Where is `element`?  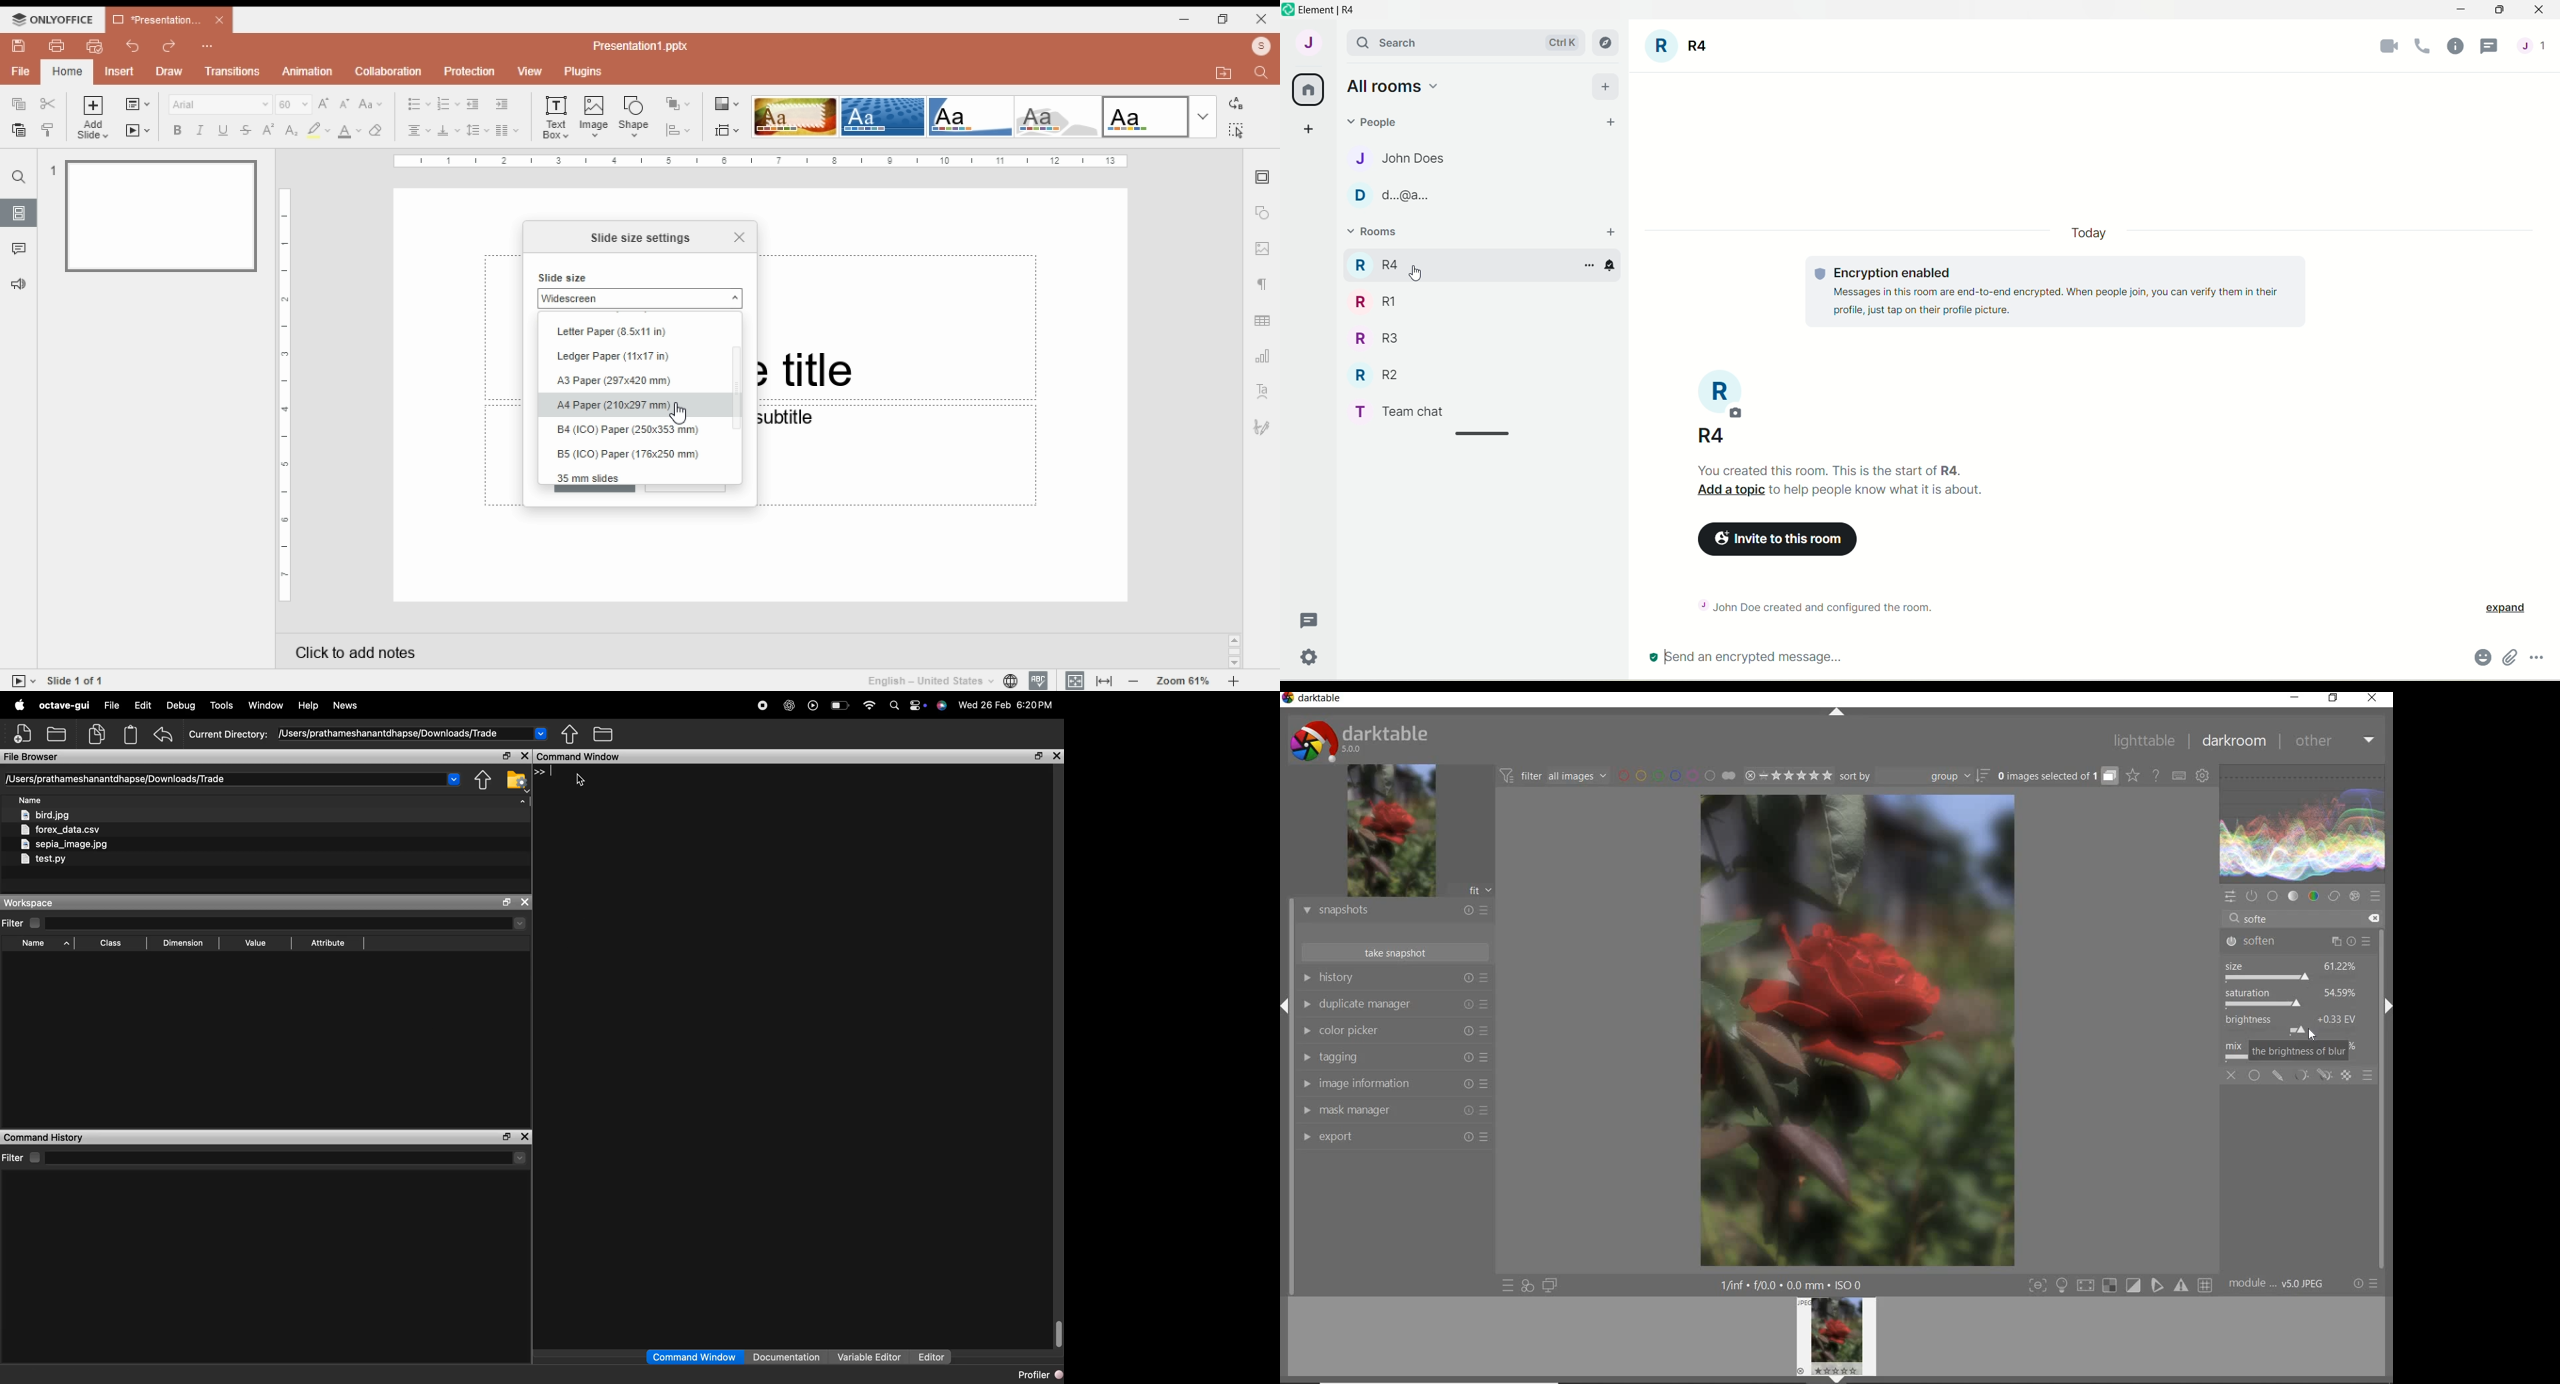
element is located at coordinates (1331, 10).